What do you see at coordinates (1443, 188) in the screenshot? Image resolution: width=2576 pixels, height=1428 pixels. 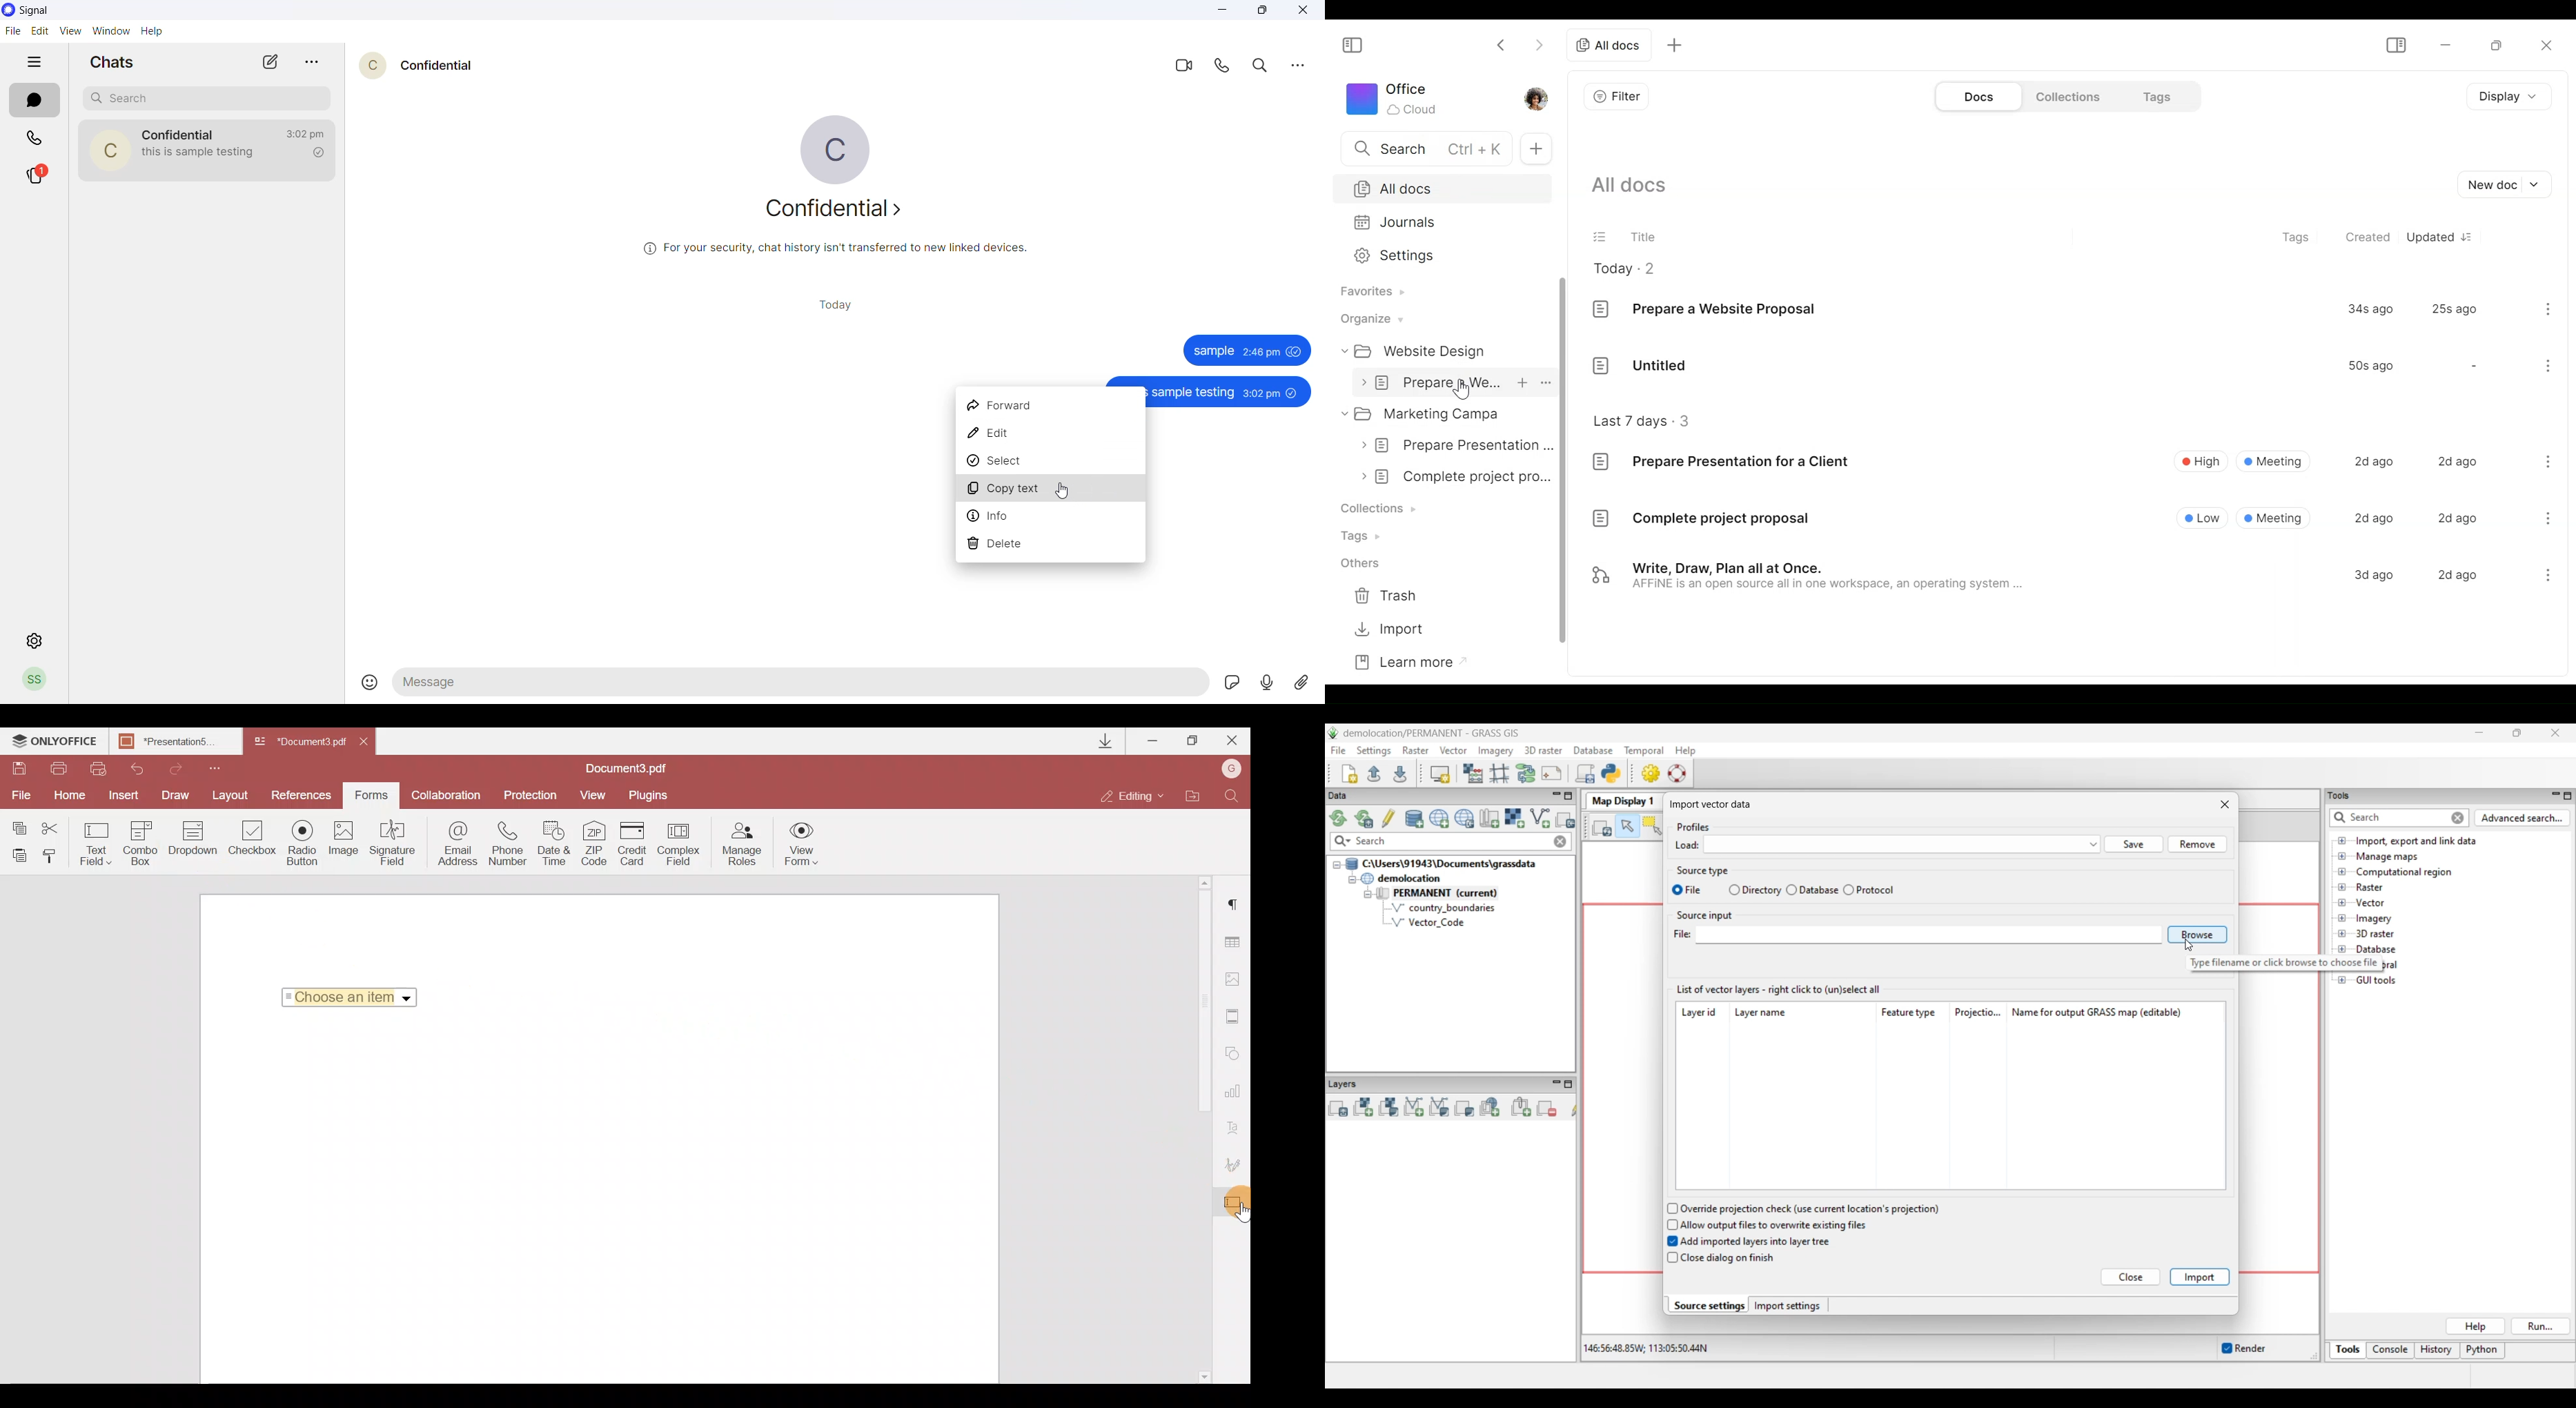 I see `All Documents` at bounding box center [1443, 188].